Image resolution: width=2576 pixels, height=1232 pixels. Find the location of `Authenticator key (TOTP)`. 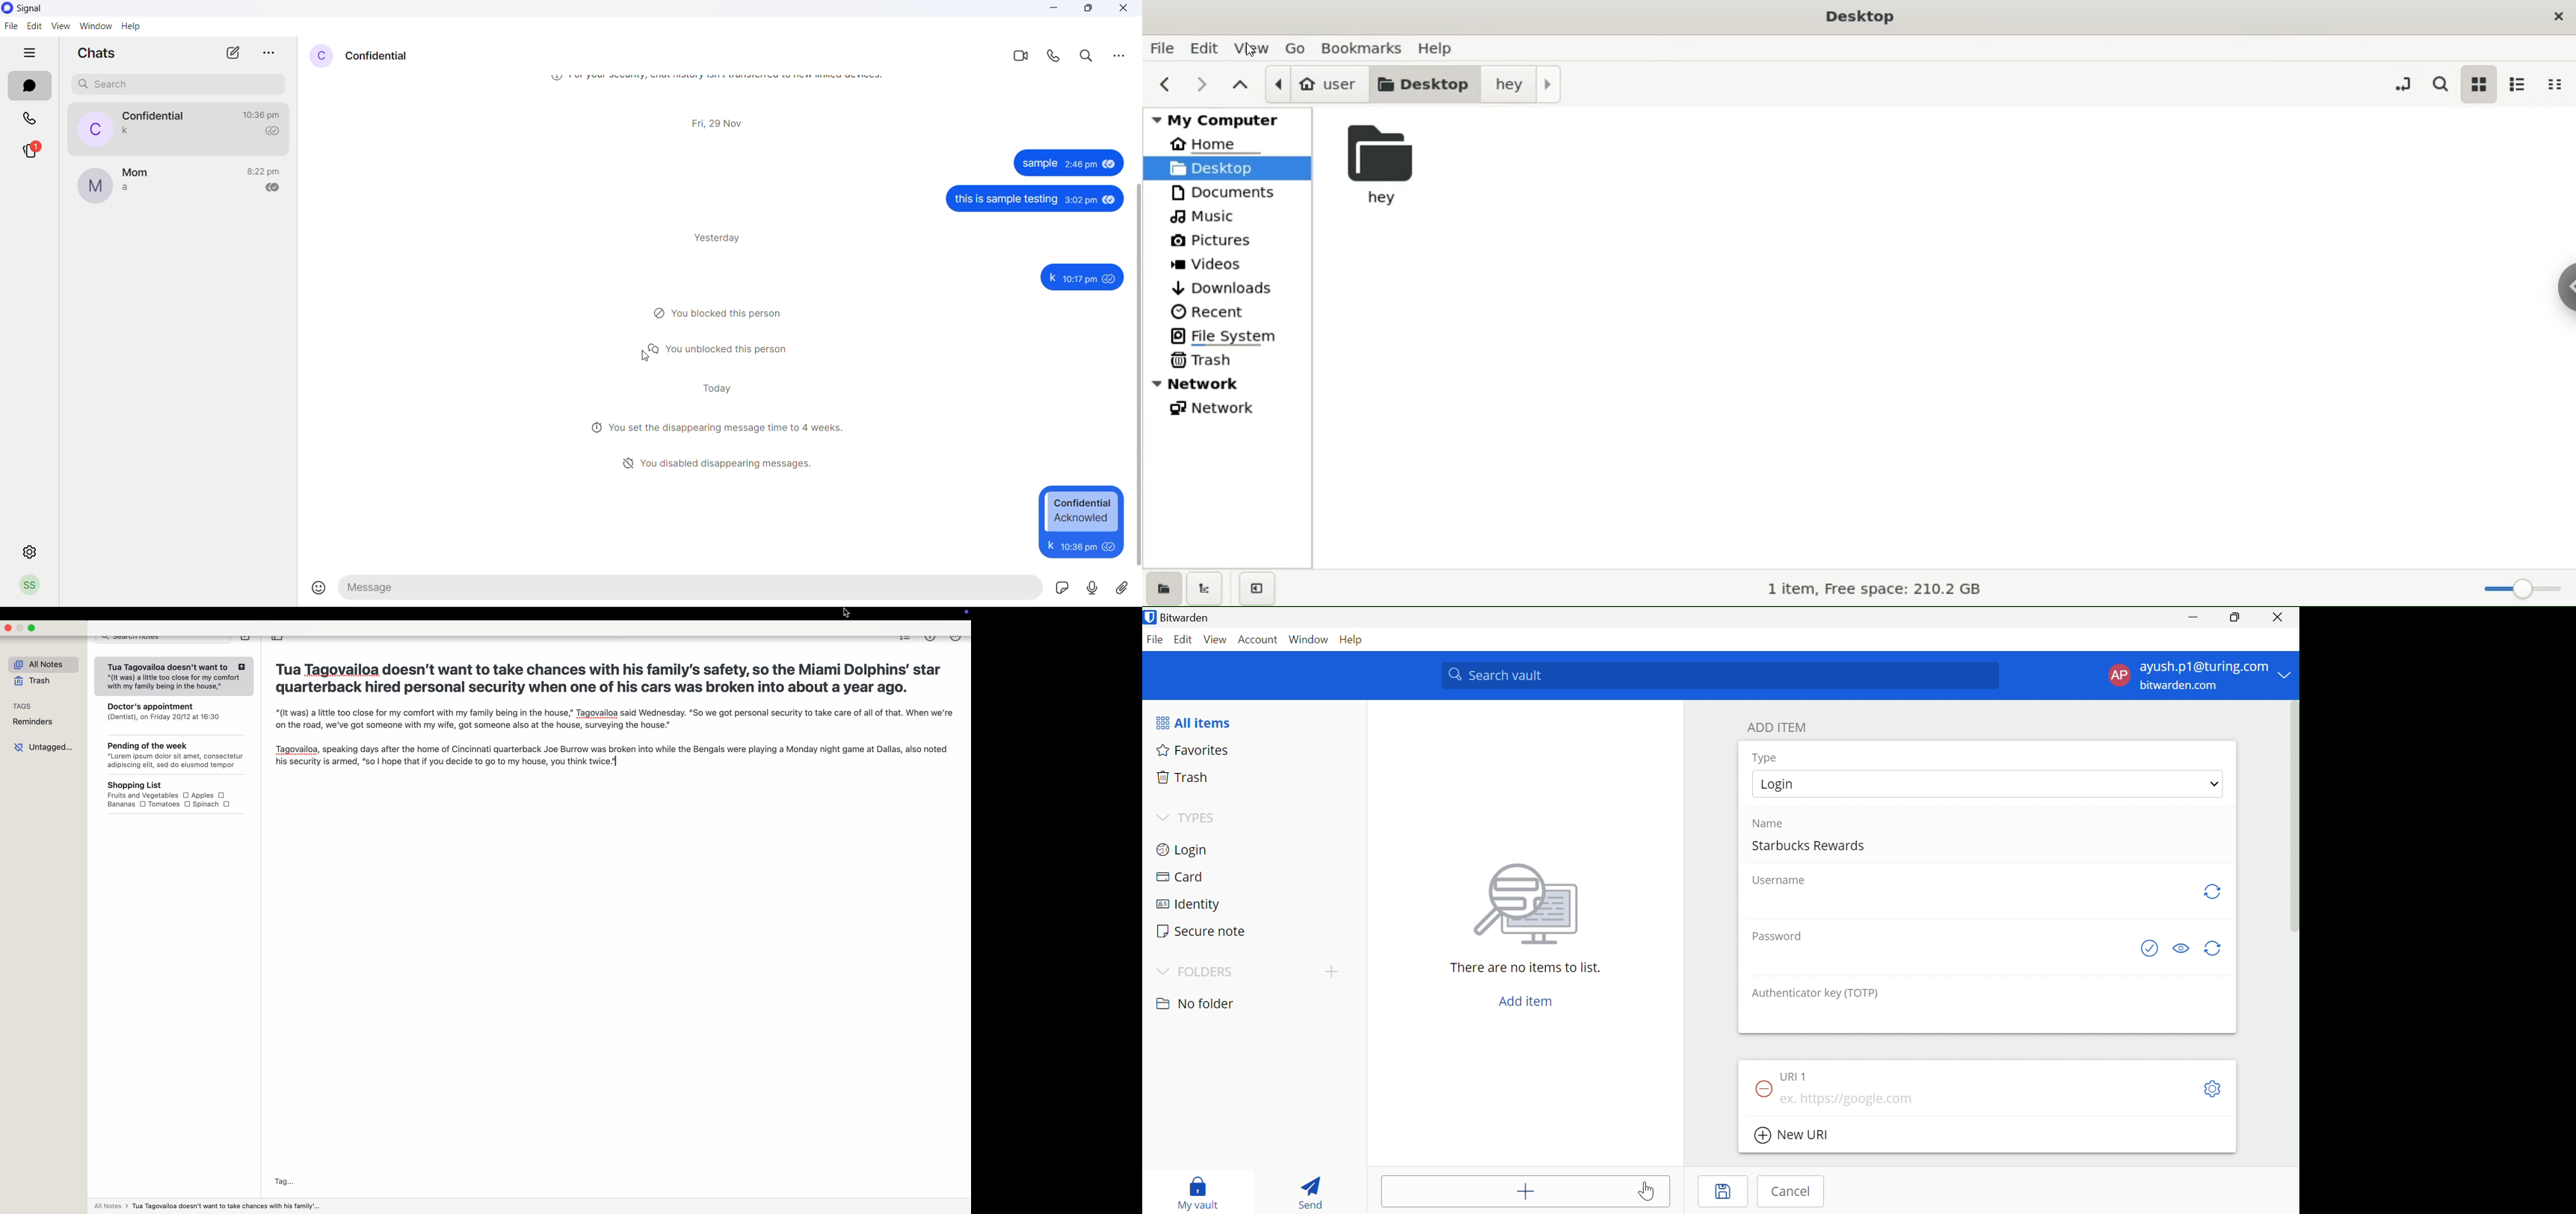

Authenticator key (TOTP) is located at coordinates (1814, 994).